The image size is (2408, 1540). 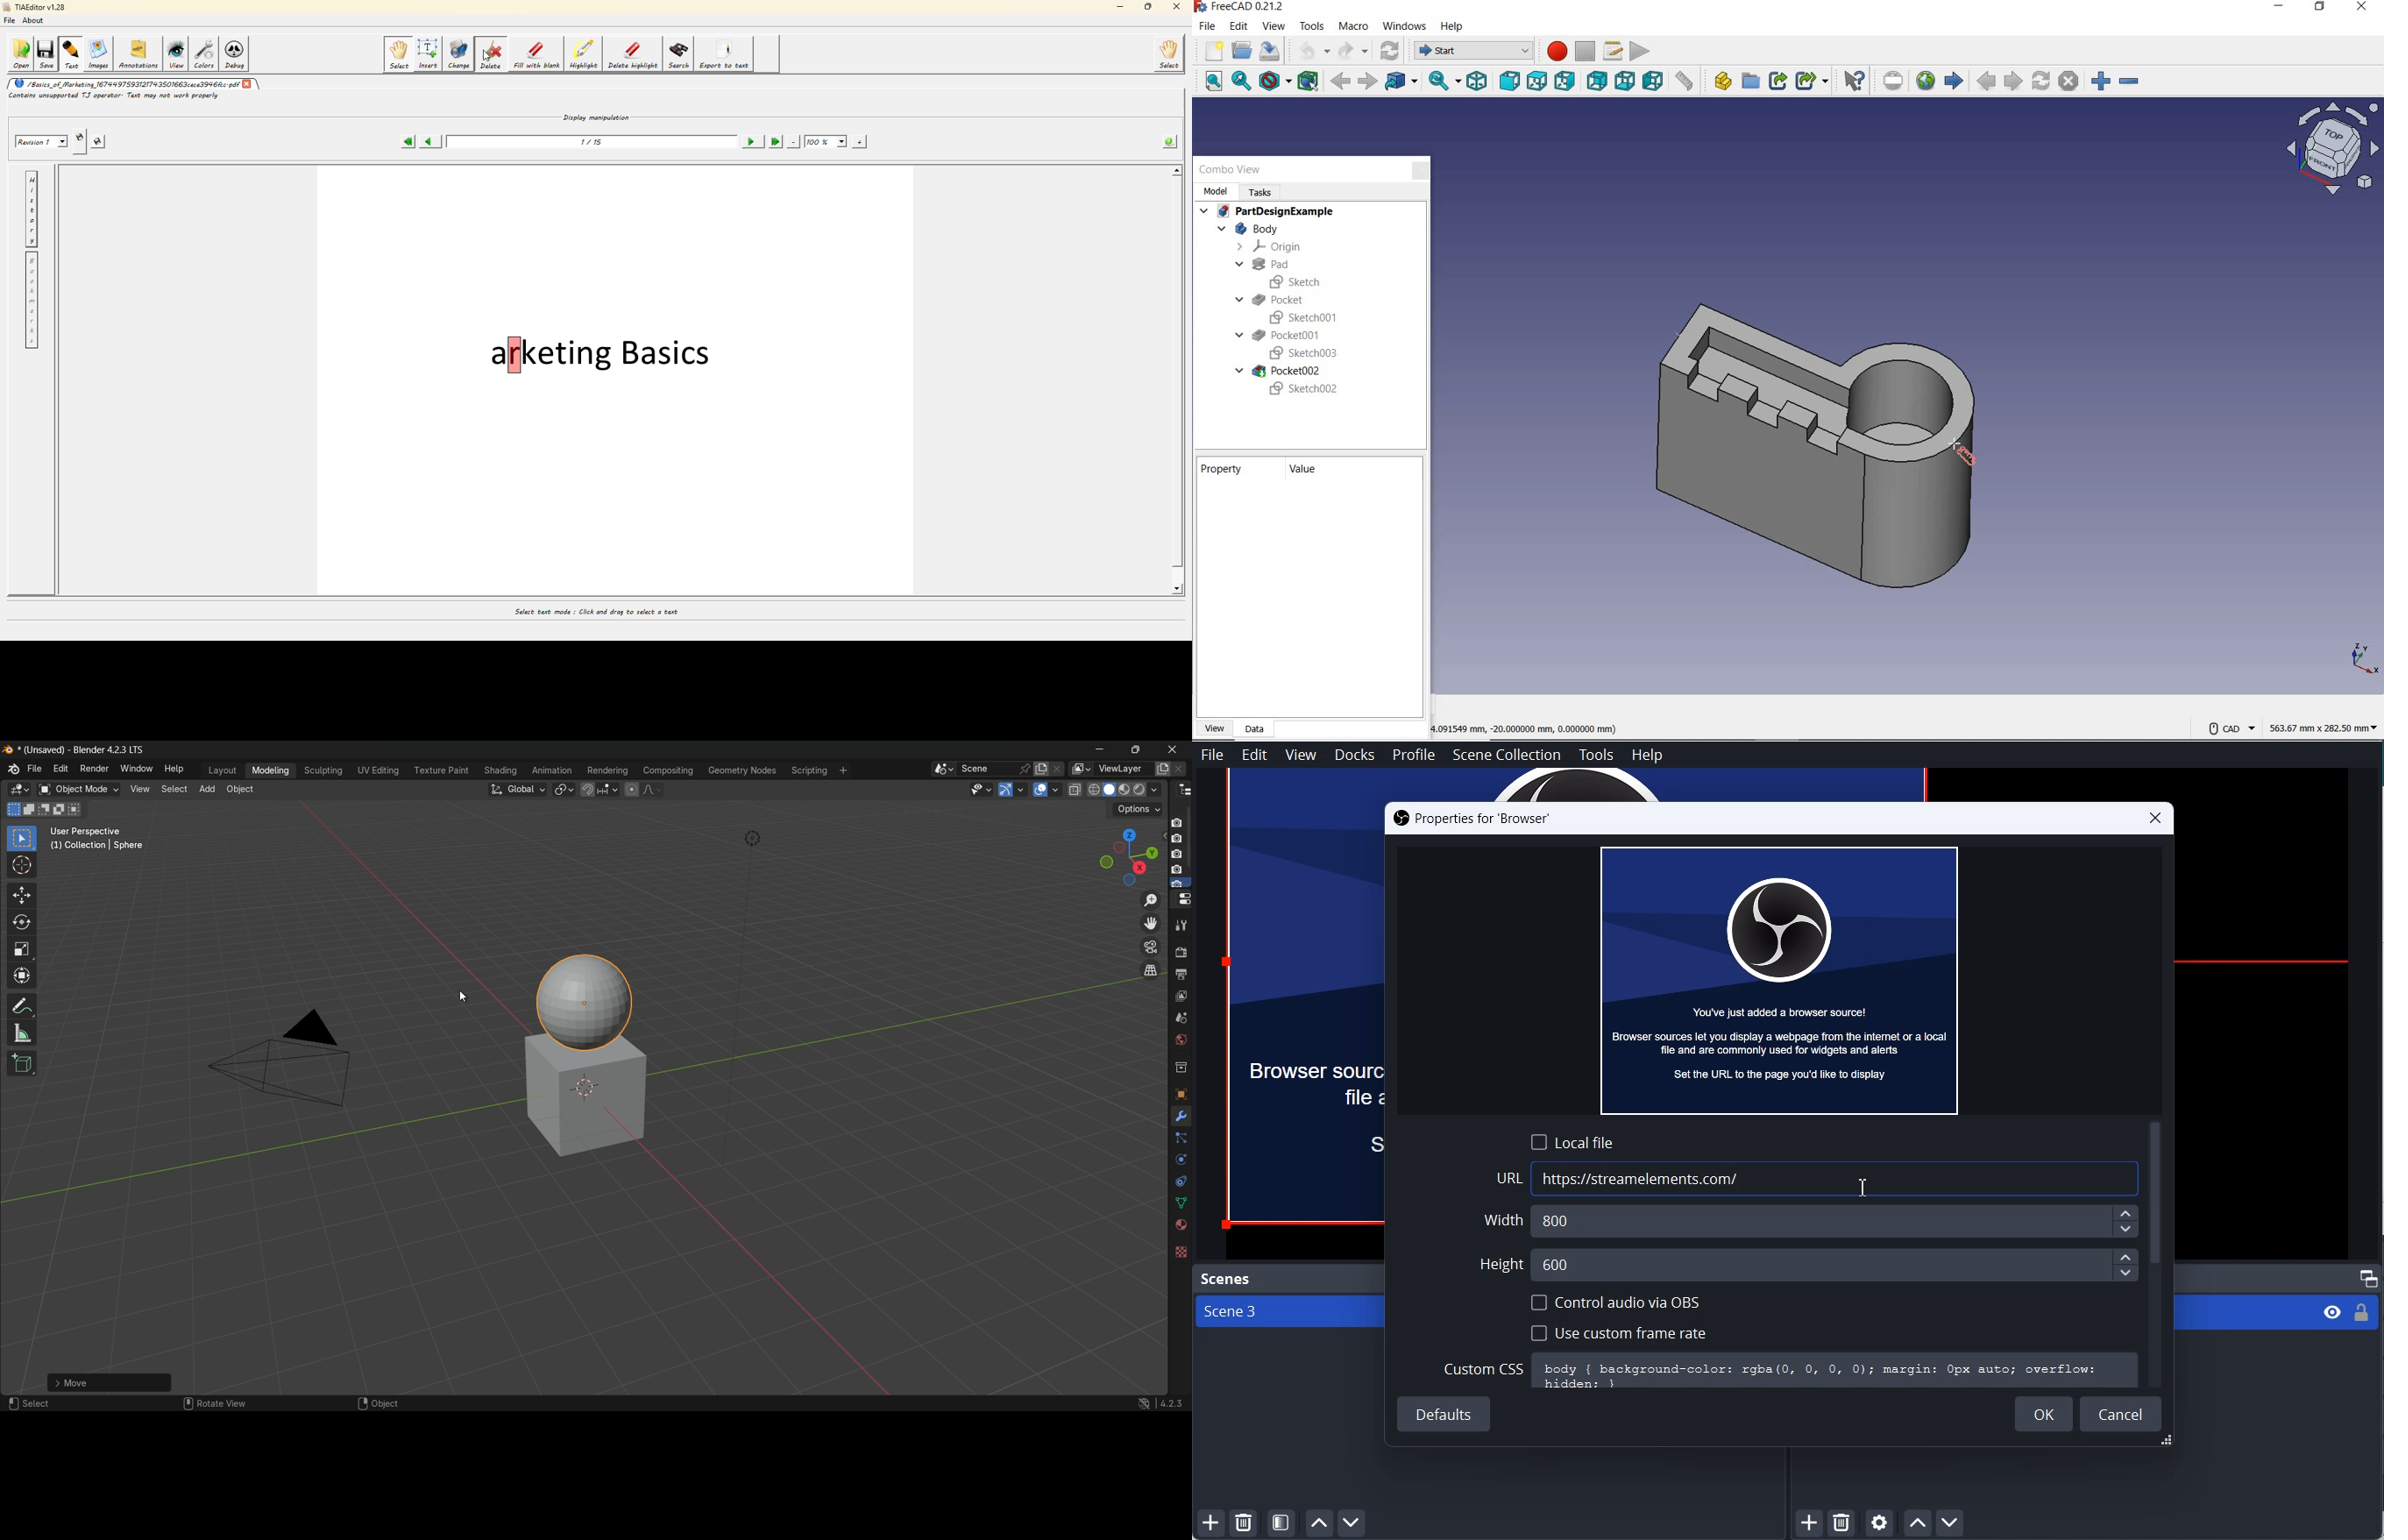 I want to click on go to linked object, so click(x=1401, y=82).